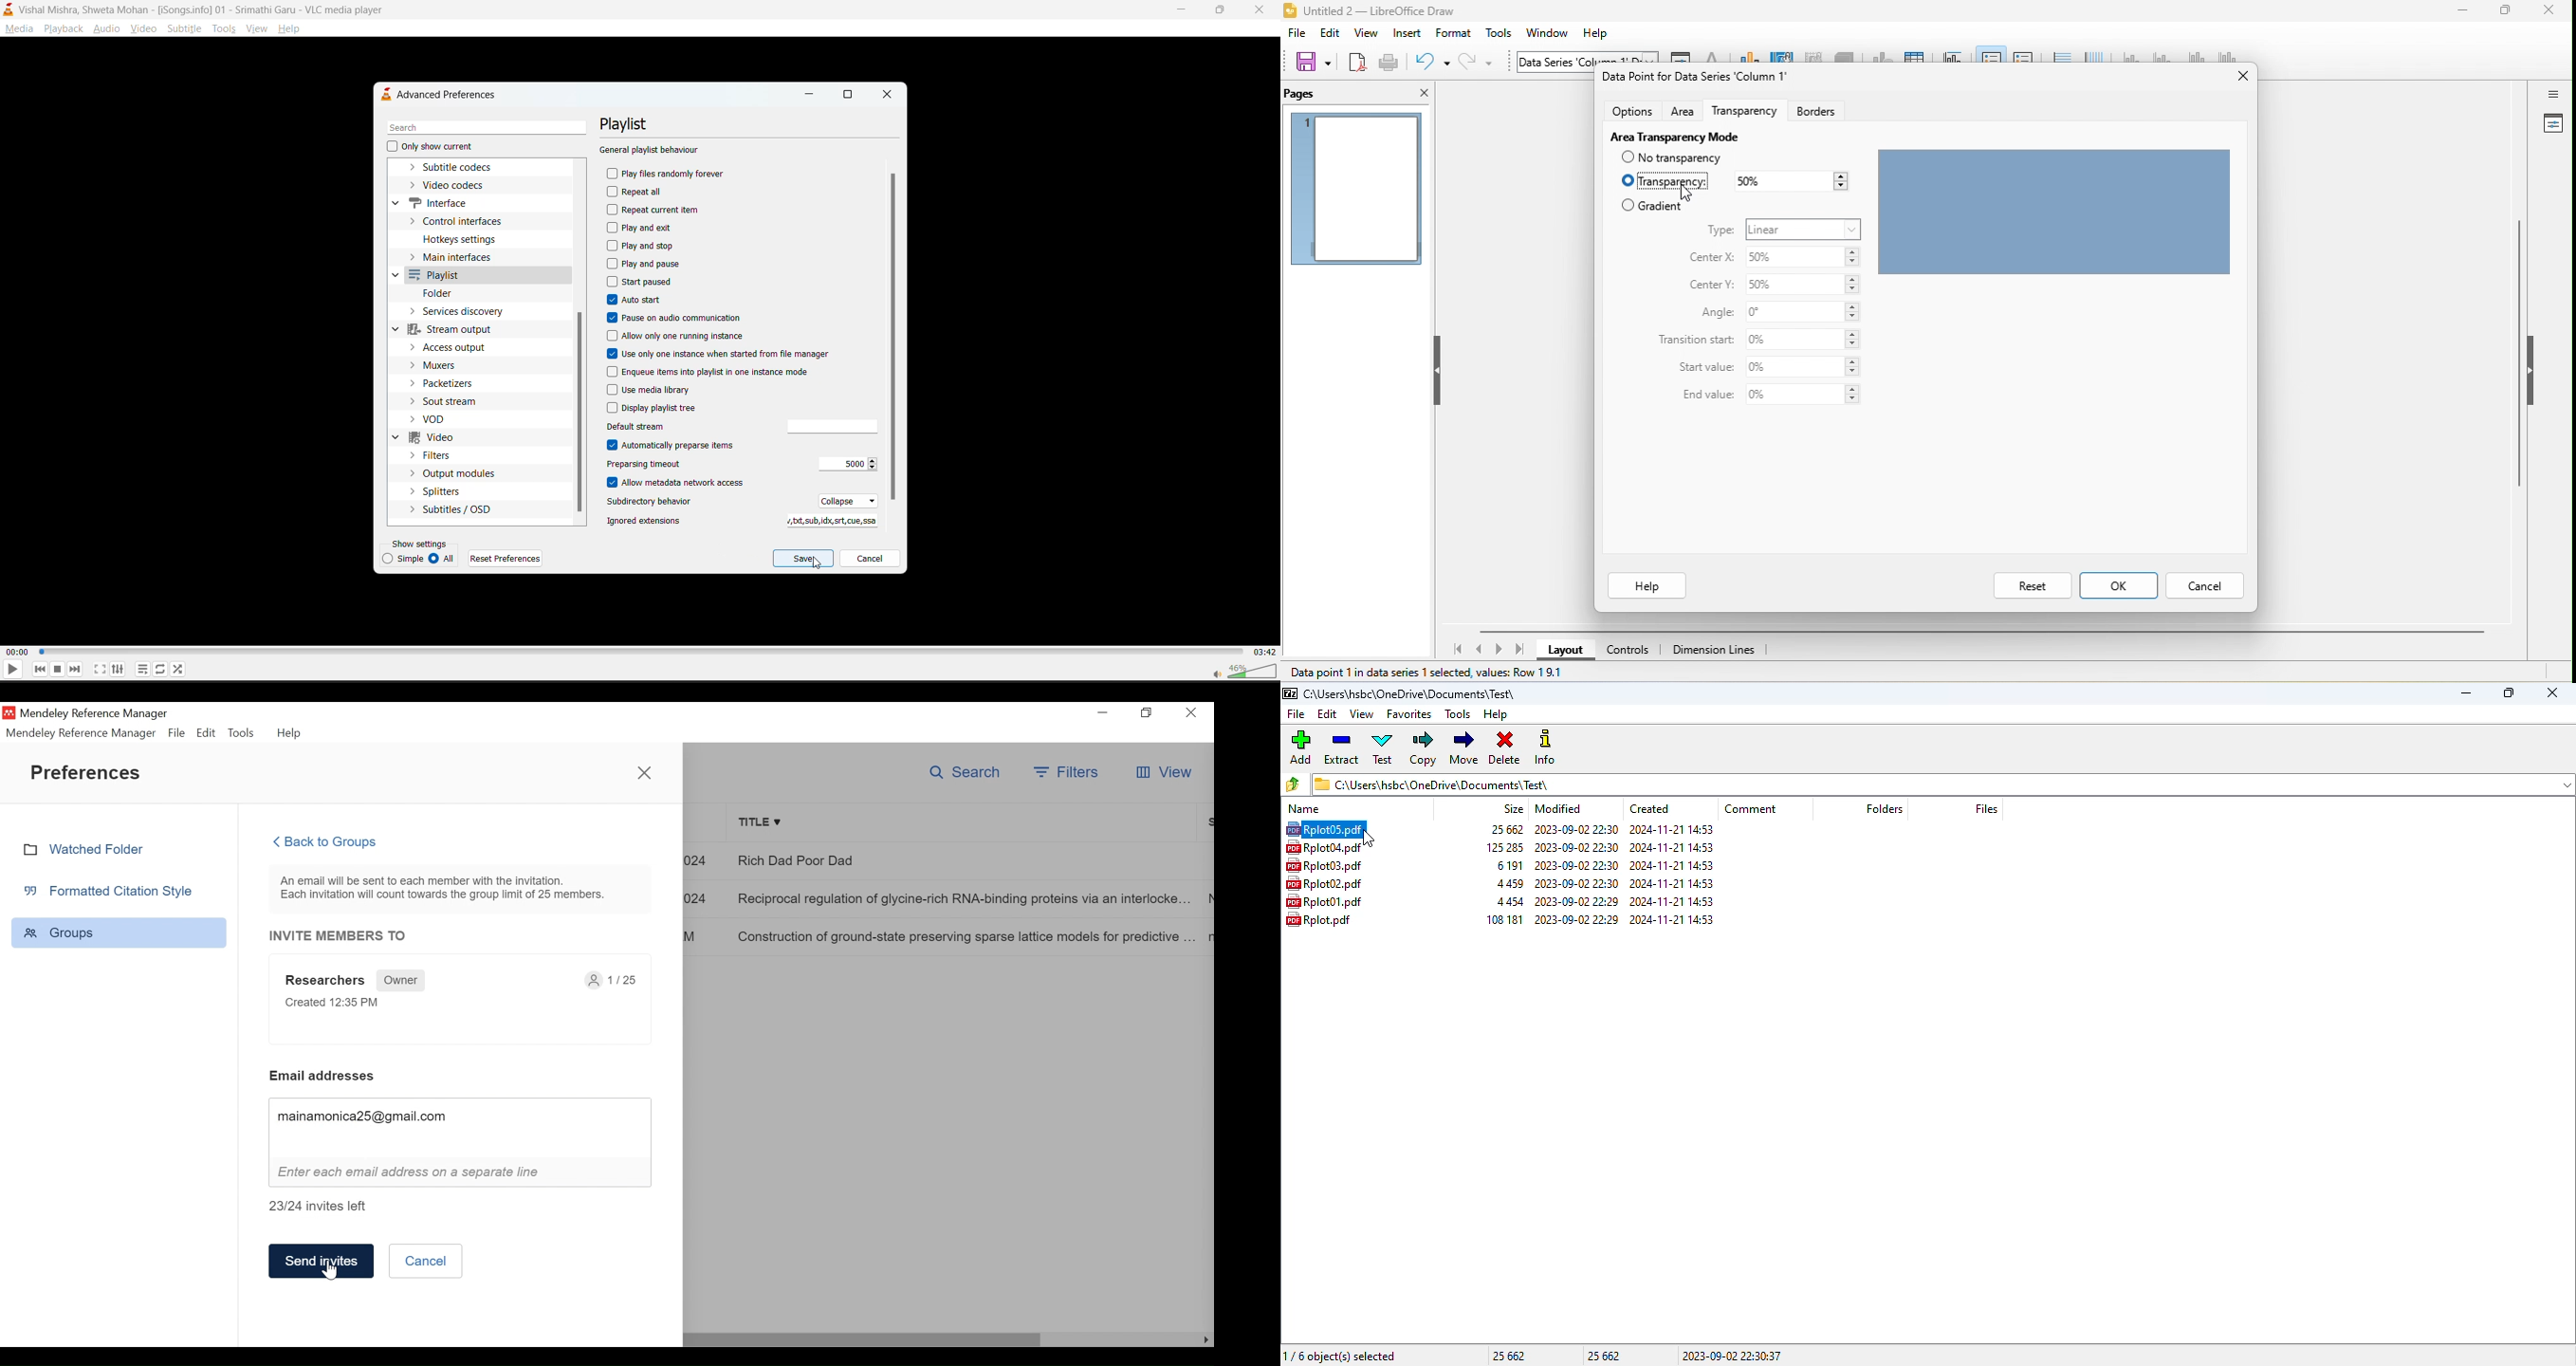 The height and width of the screenshot is (1372, 2576). What do you see at coordinates (2531, 368) in the screenshot?
I see `hide` at bounding box center [2531, 368].